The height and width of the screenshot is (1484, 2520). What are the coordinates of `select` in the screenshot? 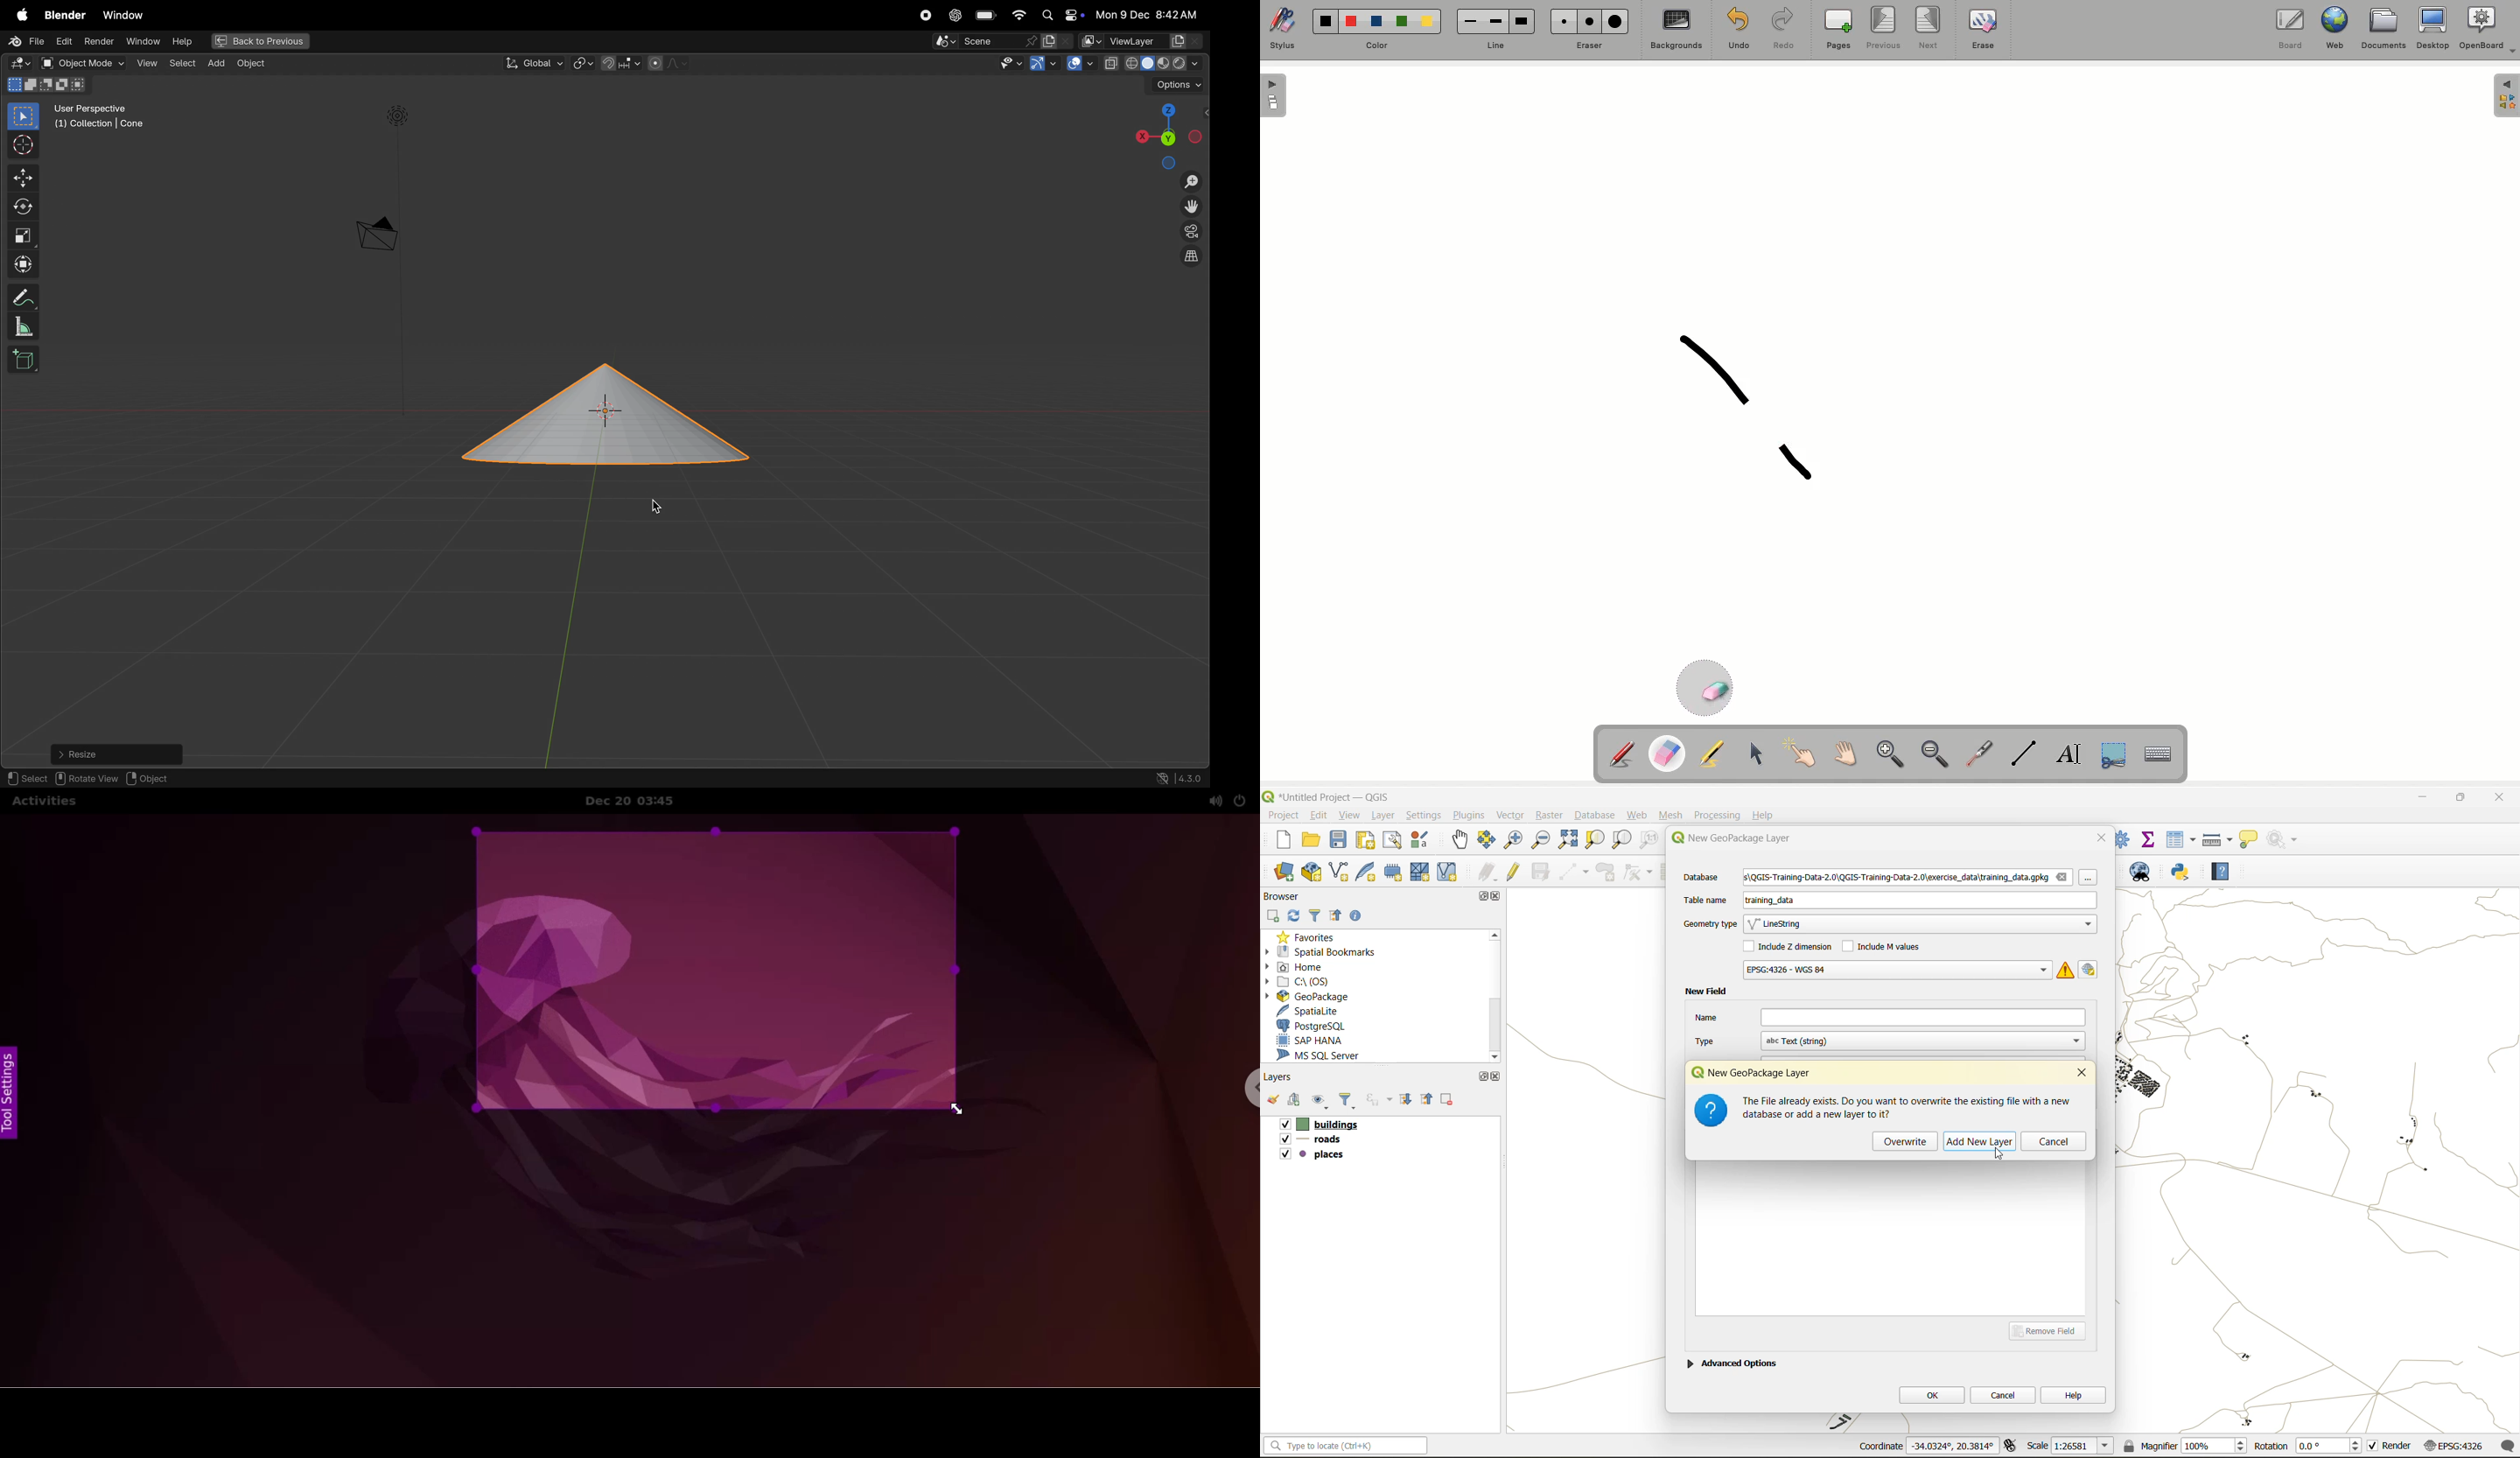 It's located at (182, 64).